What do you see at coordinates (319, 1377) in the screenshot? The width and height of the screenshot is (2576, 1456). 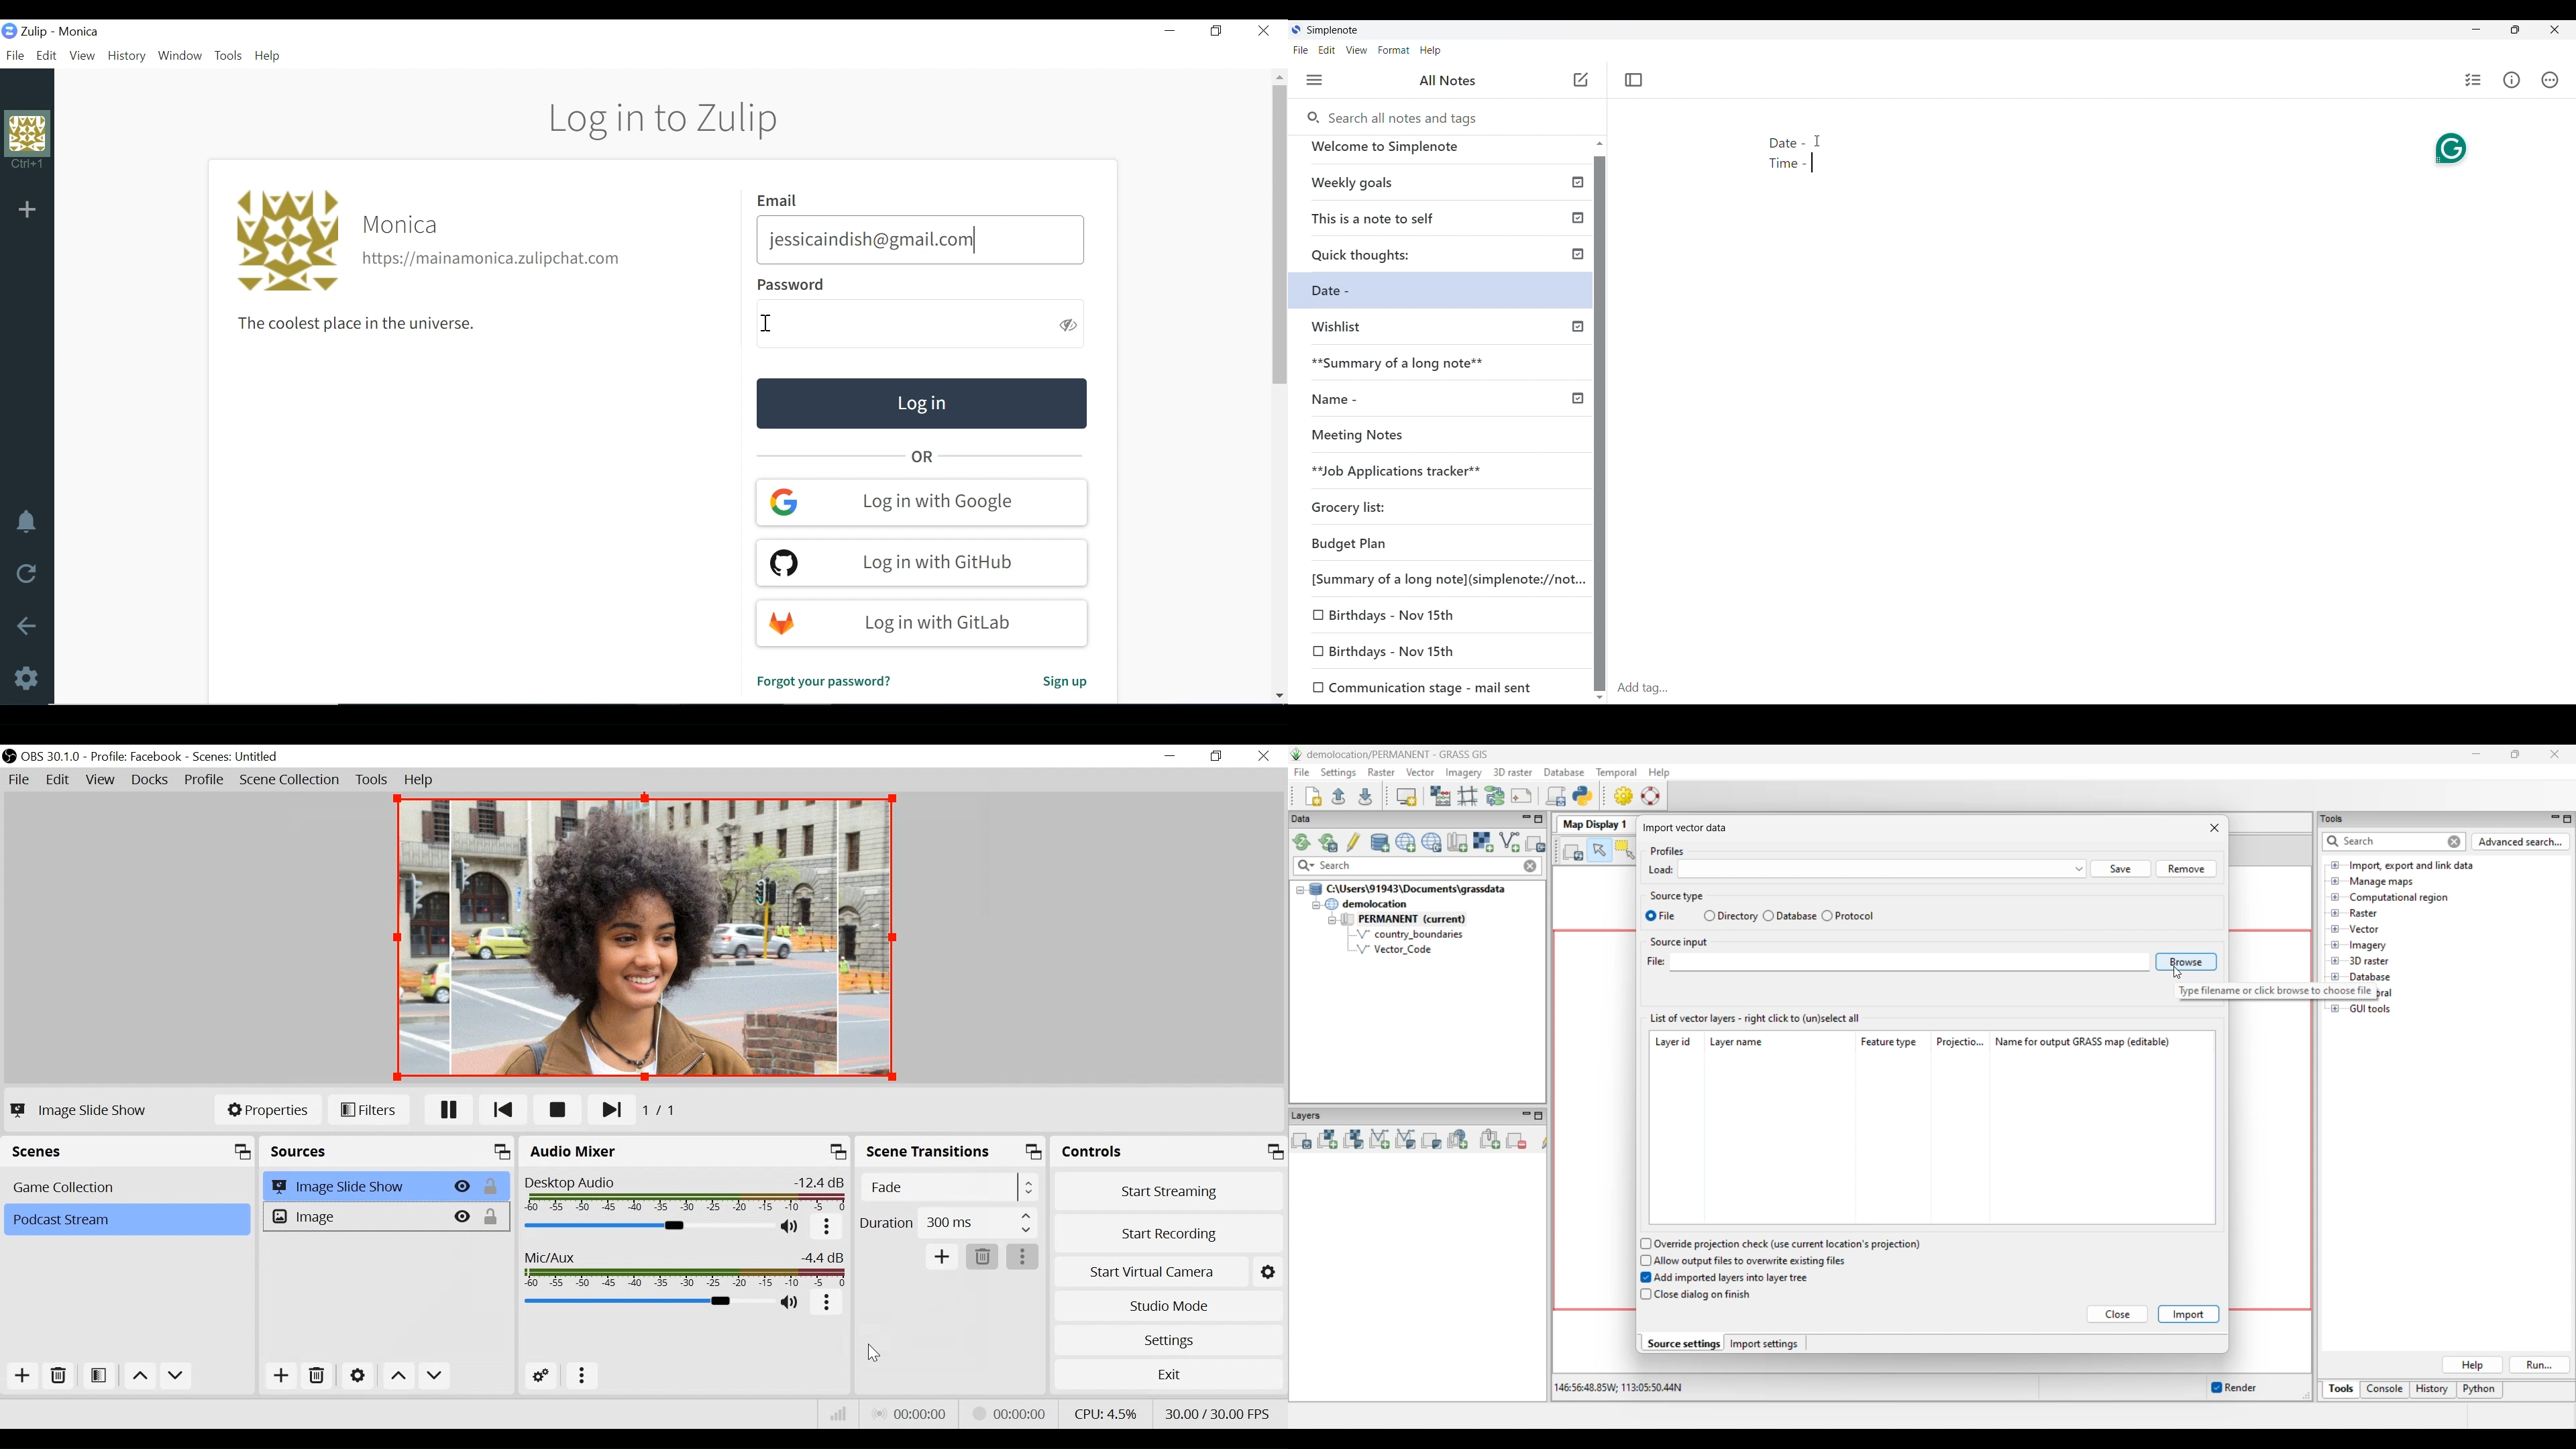 I see `Delete` at bounding box center [319, 1377].